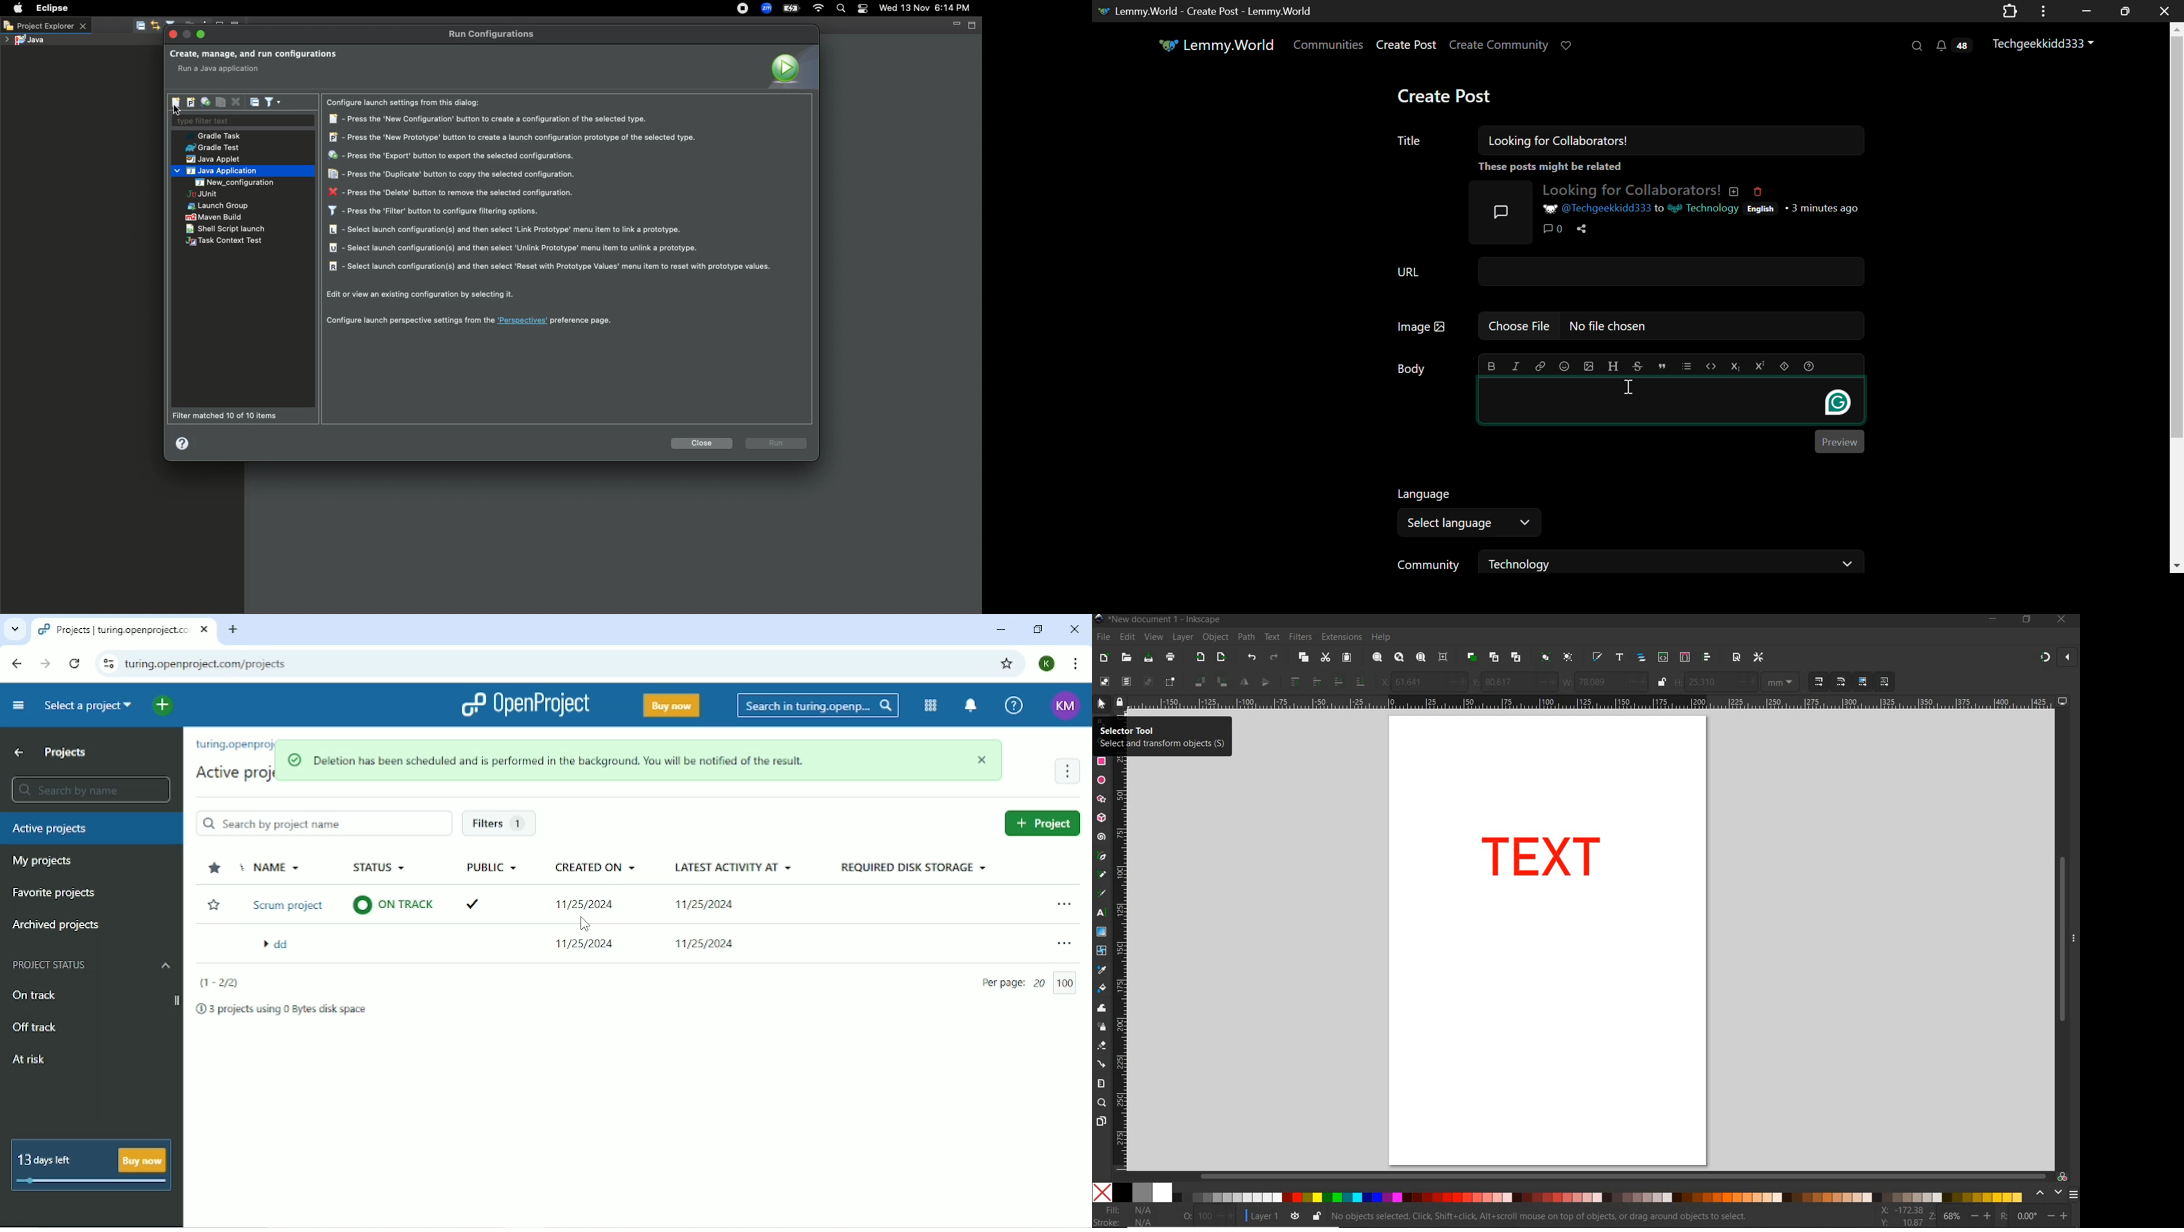 The image size is (2184, 1232). Describe the element at coordinates (1101, 856) in the screenshot. I see `pen tool` at that location.